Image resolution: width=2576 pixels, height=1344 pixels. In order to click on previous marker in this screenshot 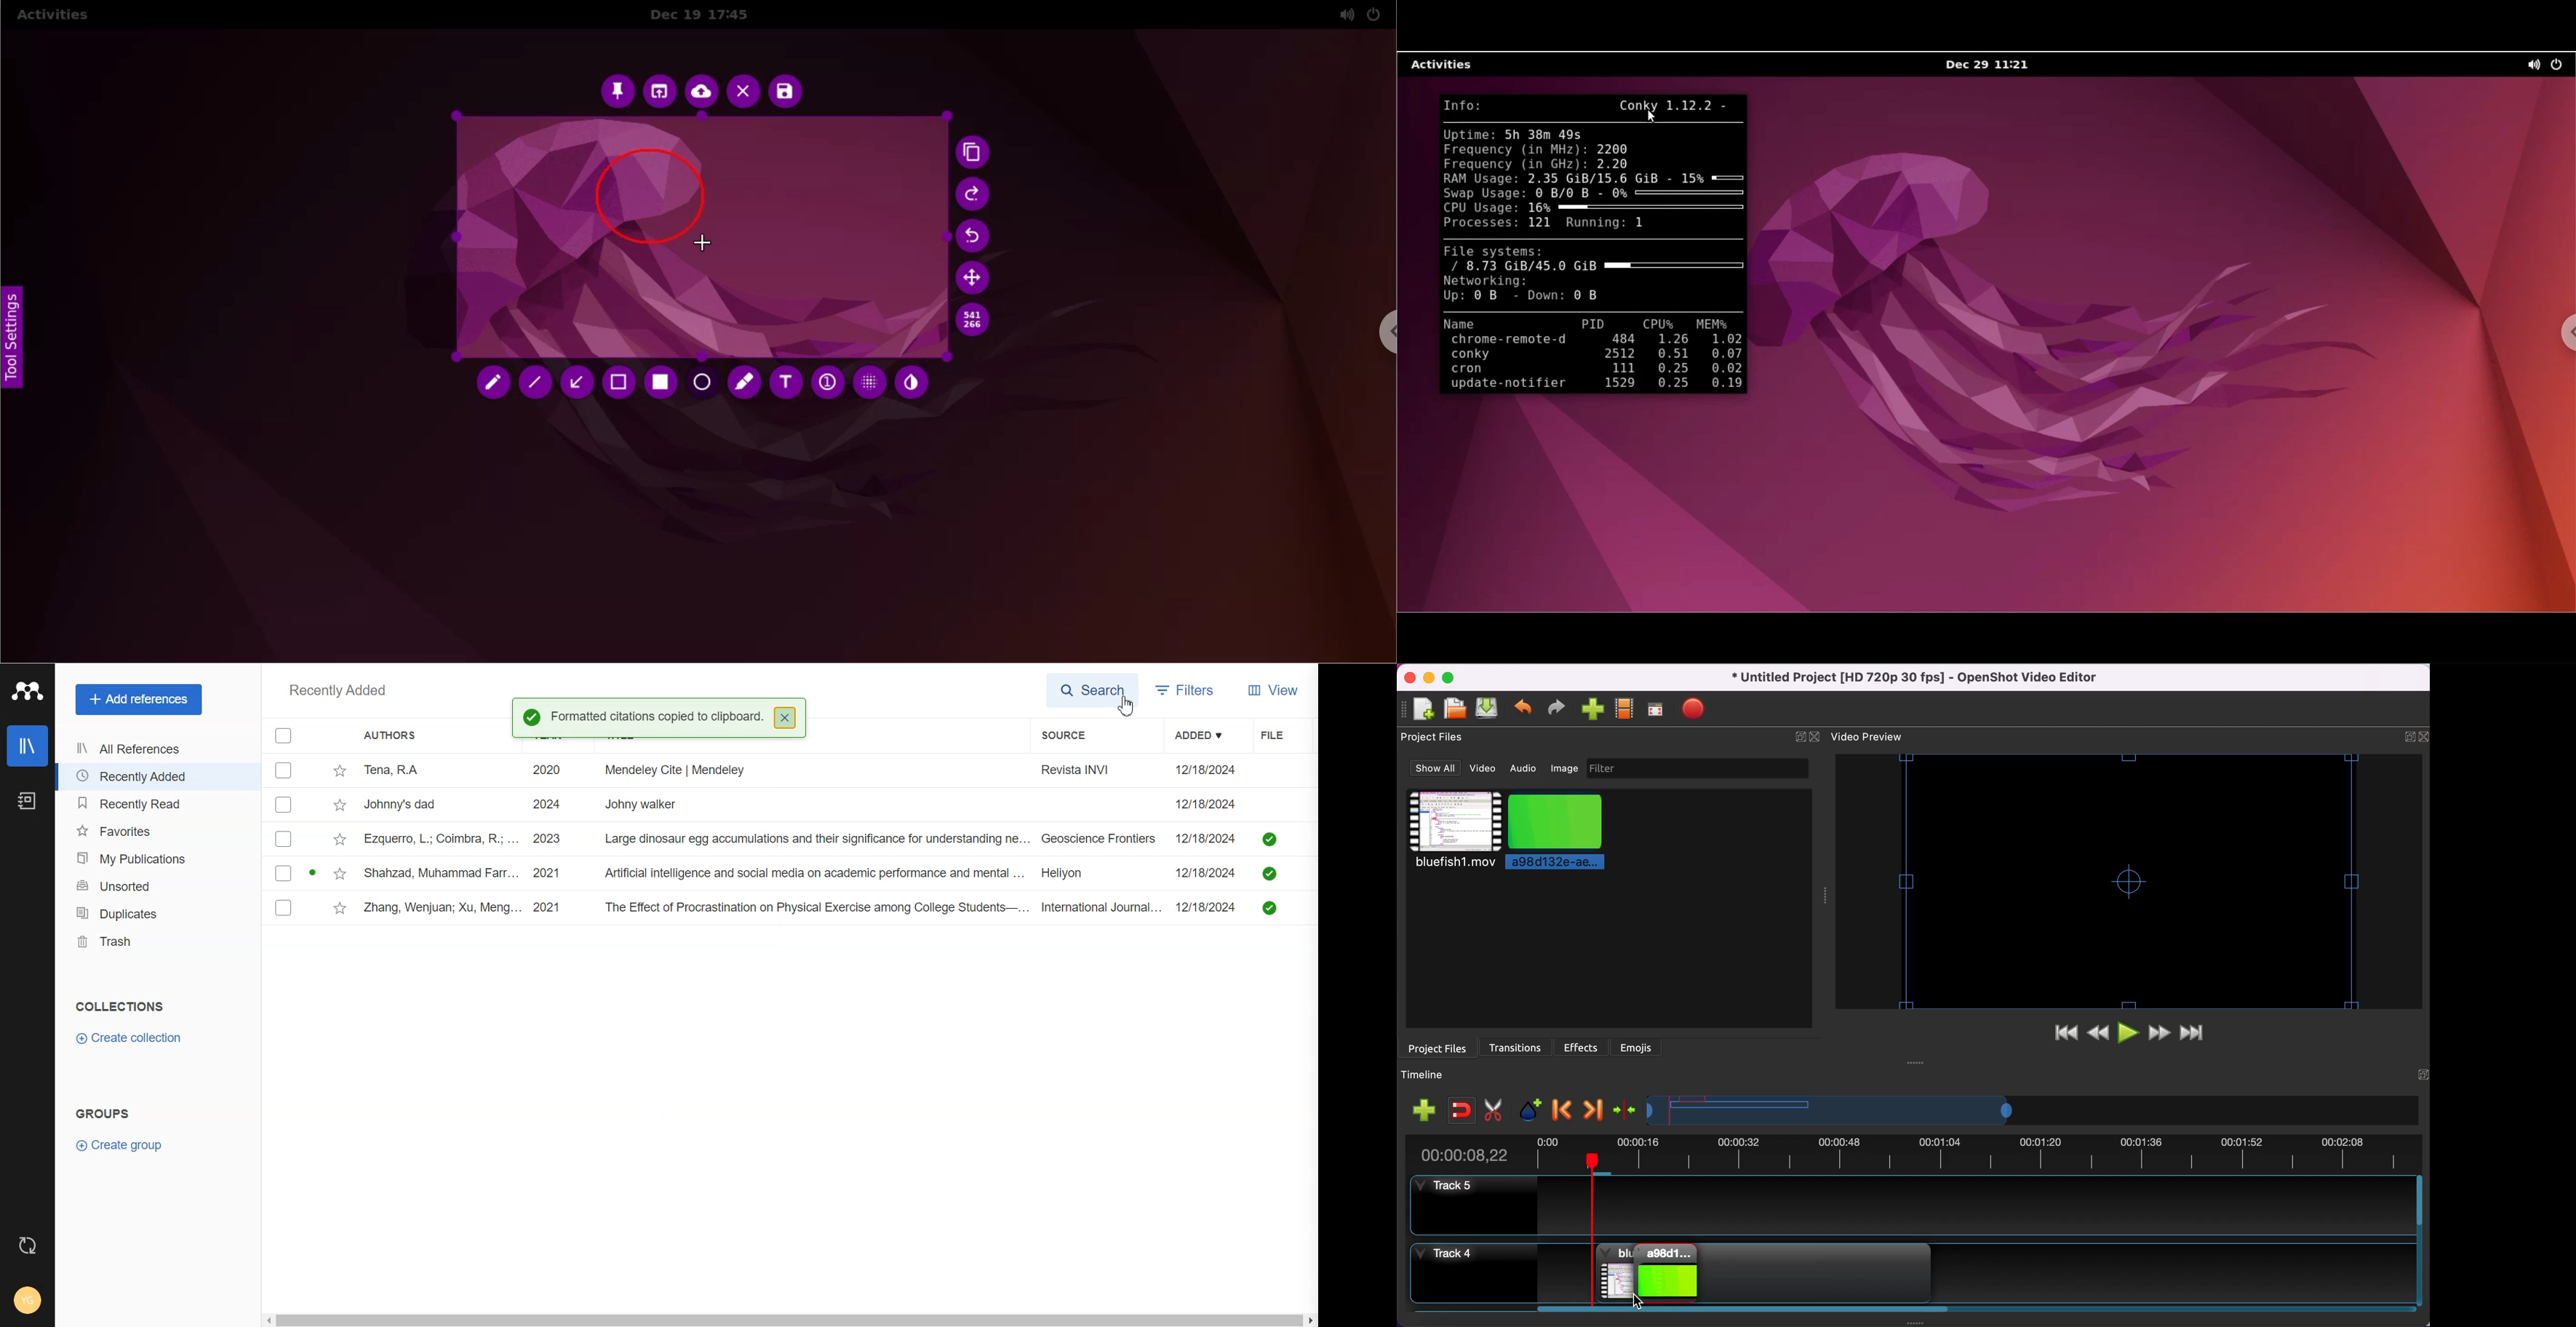, I will do `click(1562, 1109)`.